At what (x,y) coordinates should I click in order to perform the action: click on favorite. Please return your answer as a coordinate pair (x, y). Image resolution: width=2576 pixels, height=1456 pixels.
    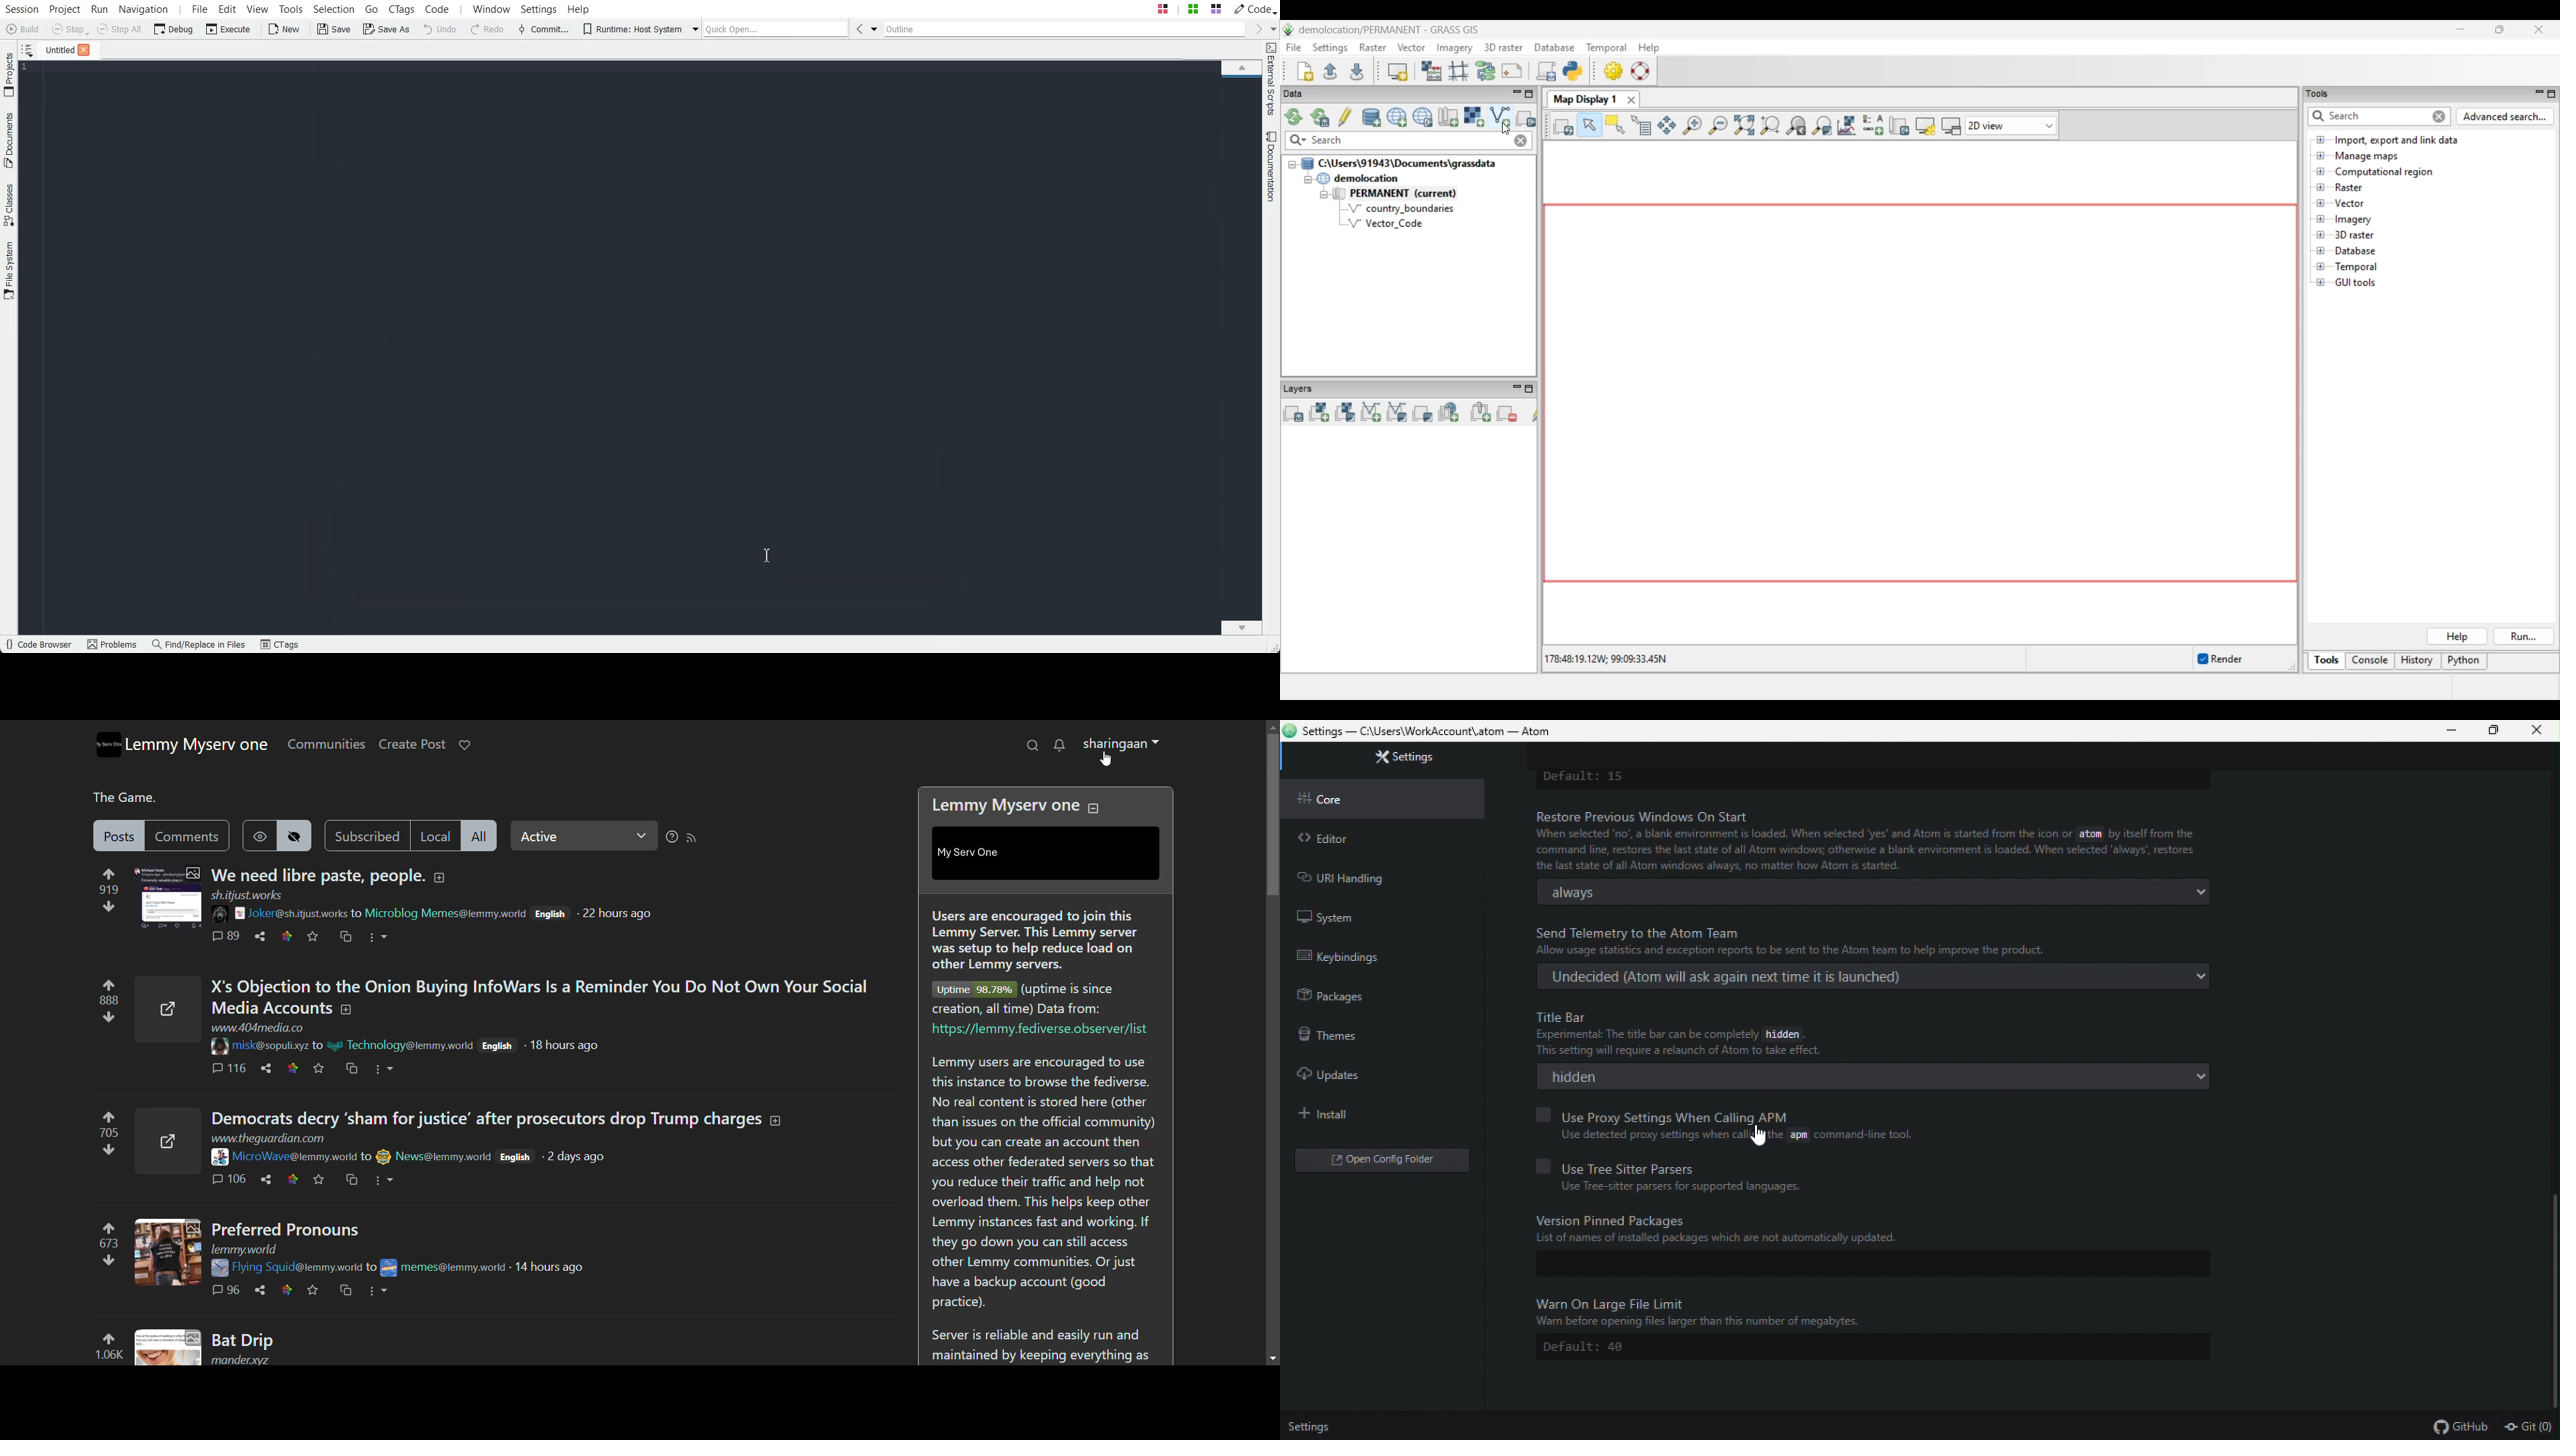
    Looking at the image, I should click on (320, 1070).